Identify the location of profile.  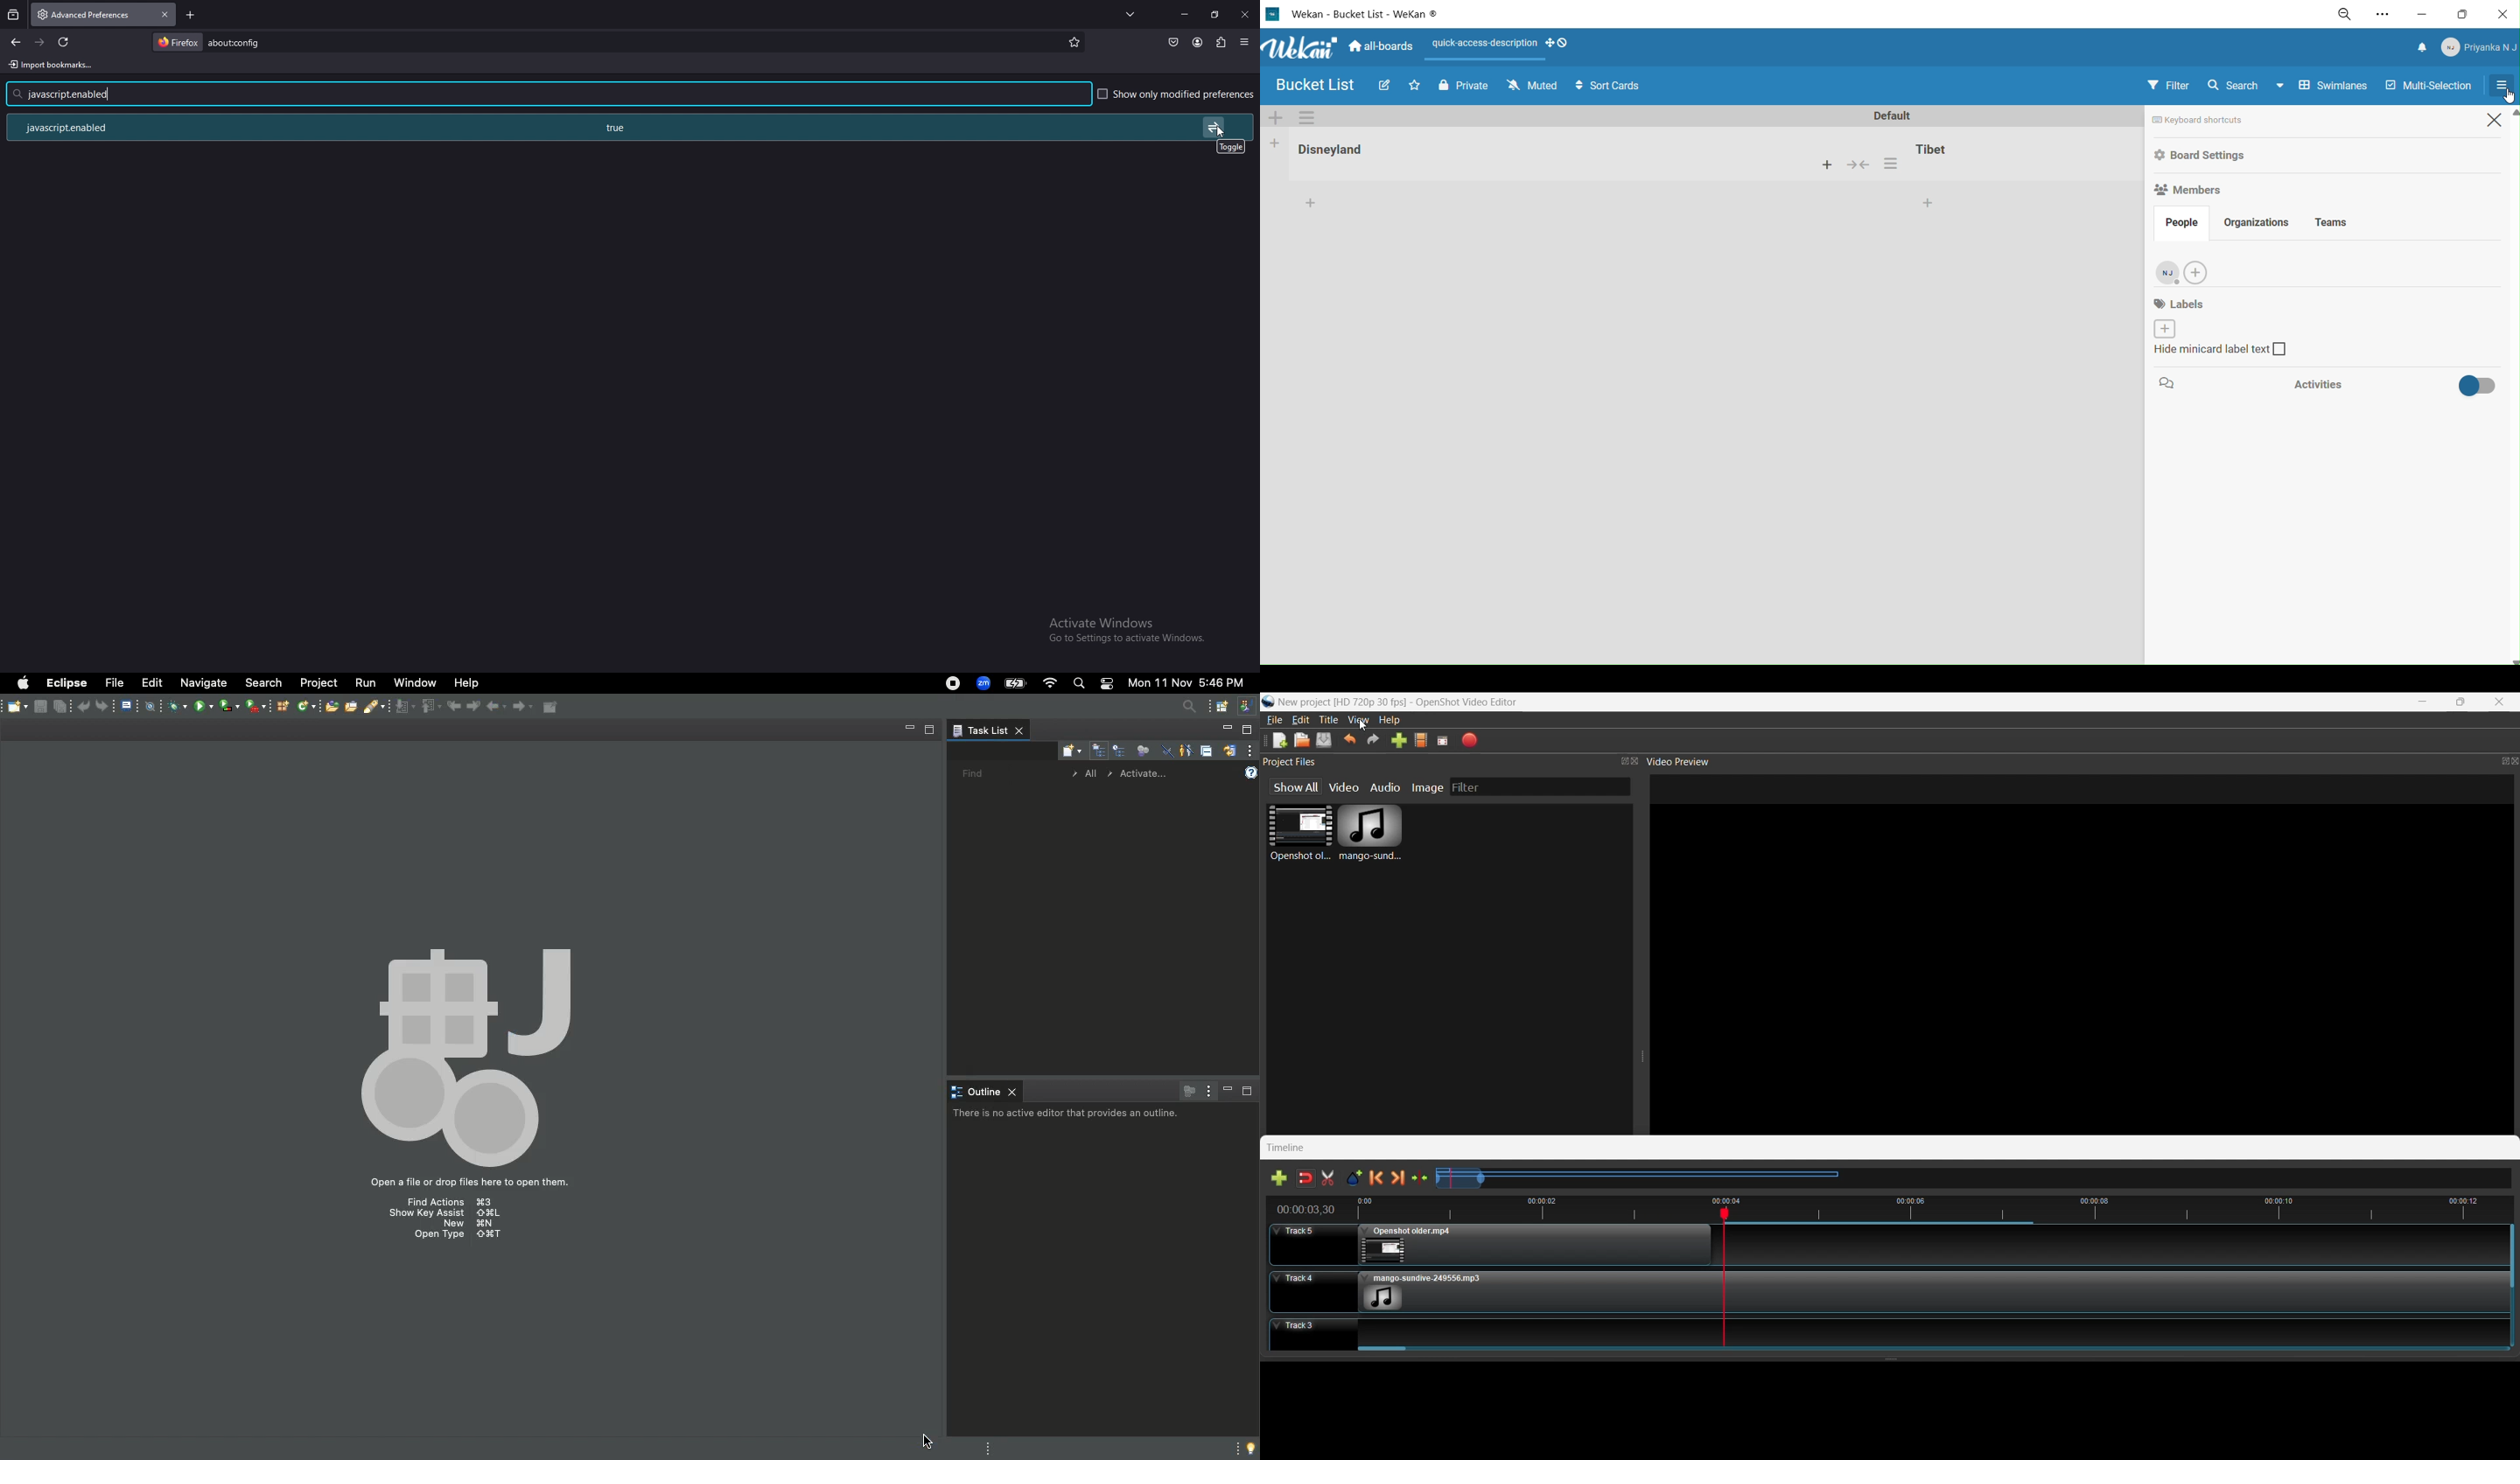
(1197, 43).